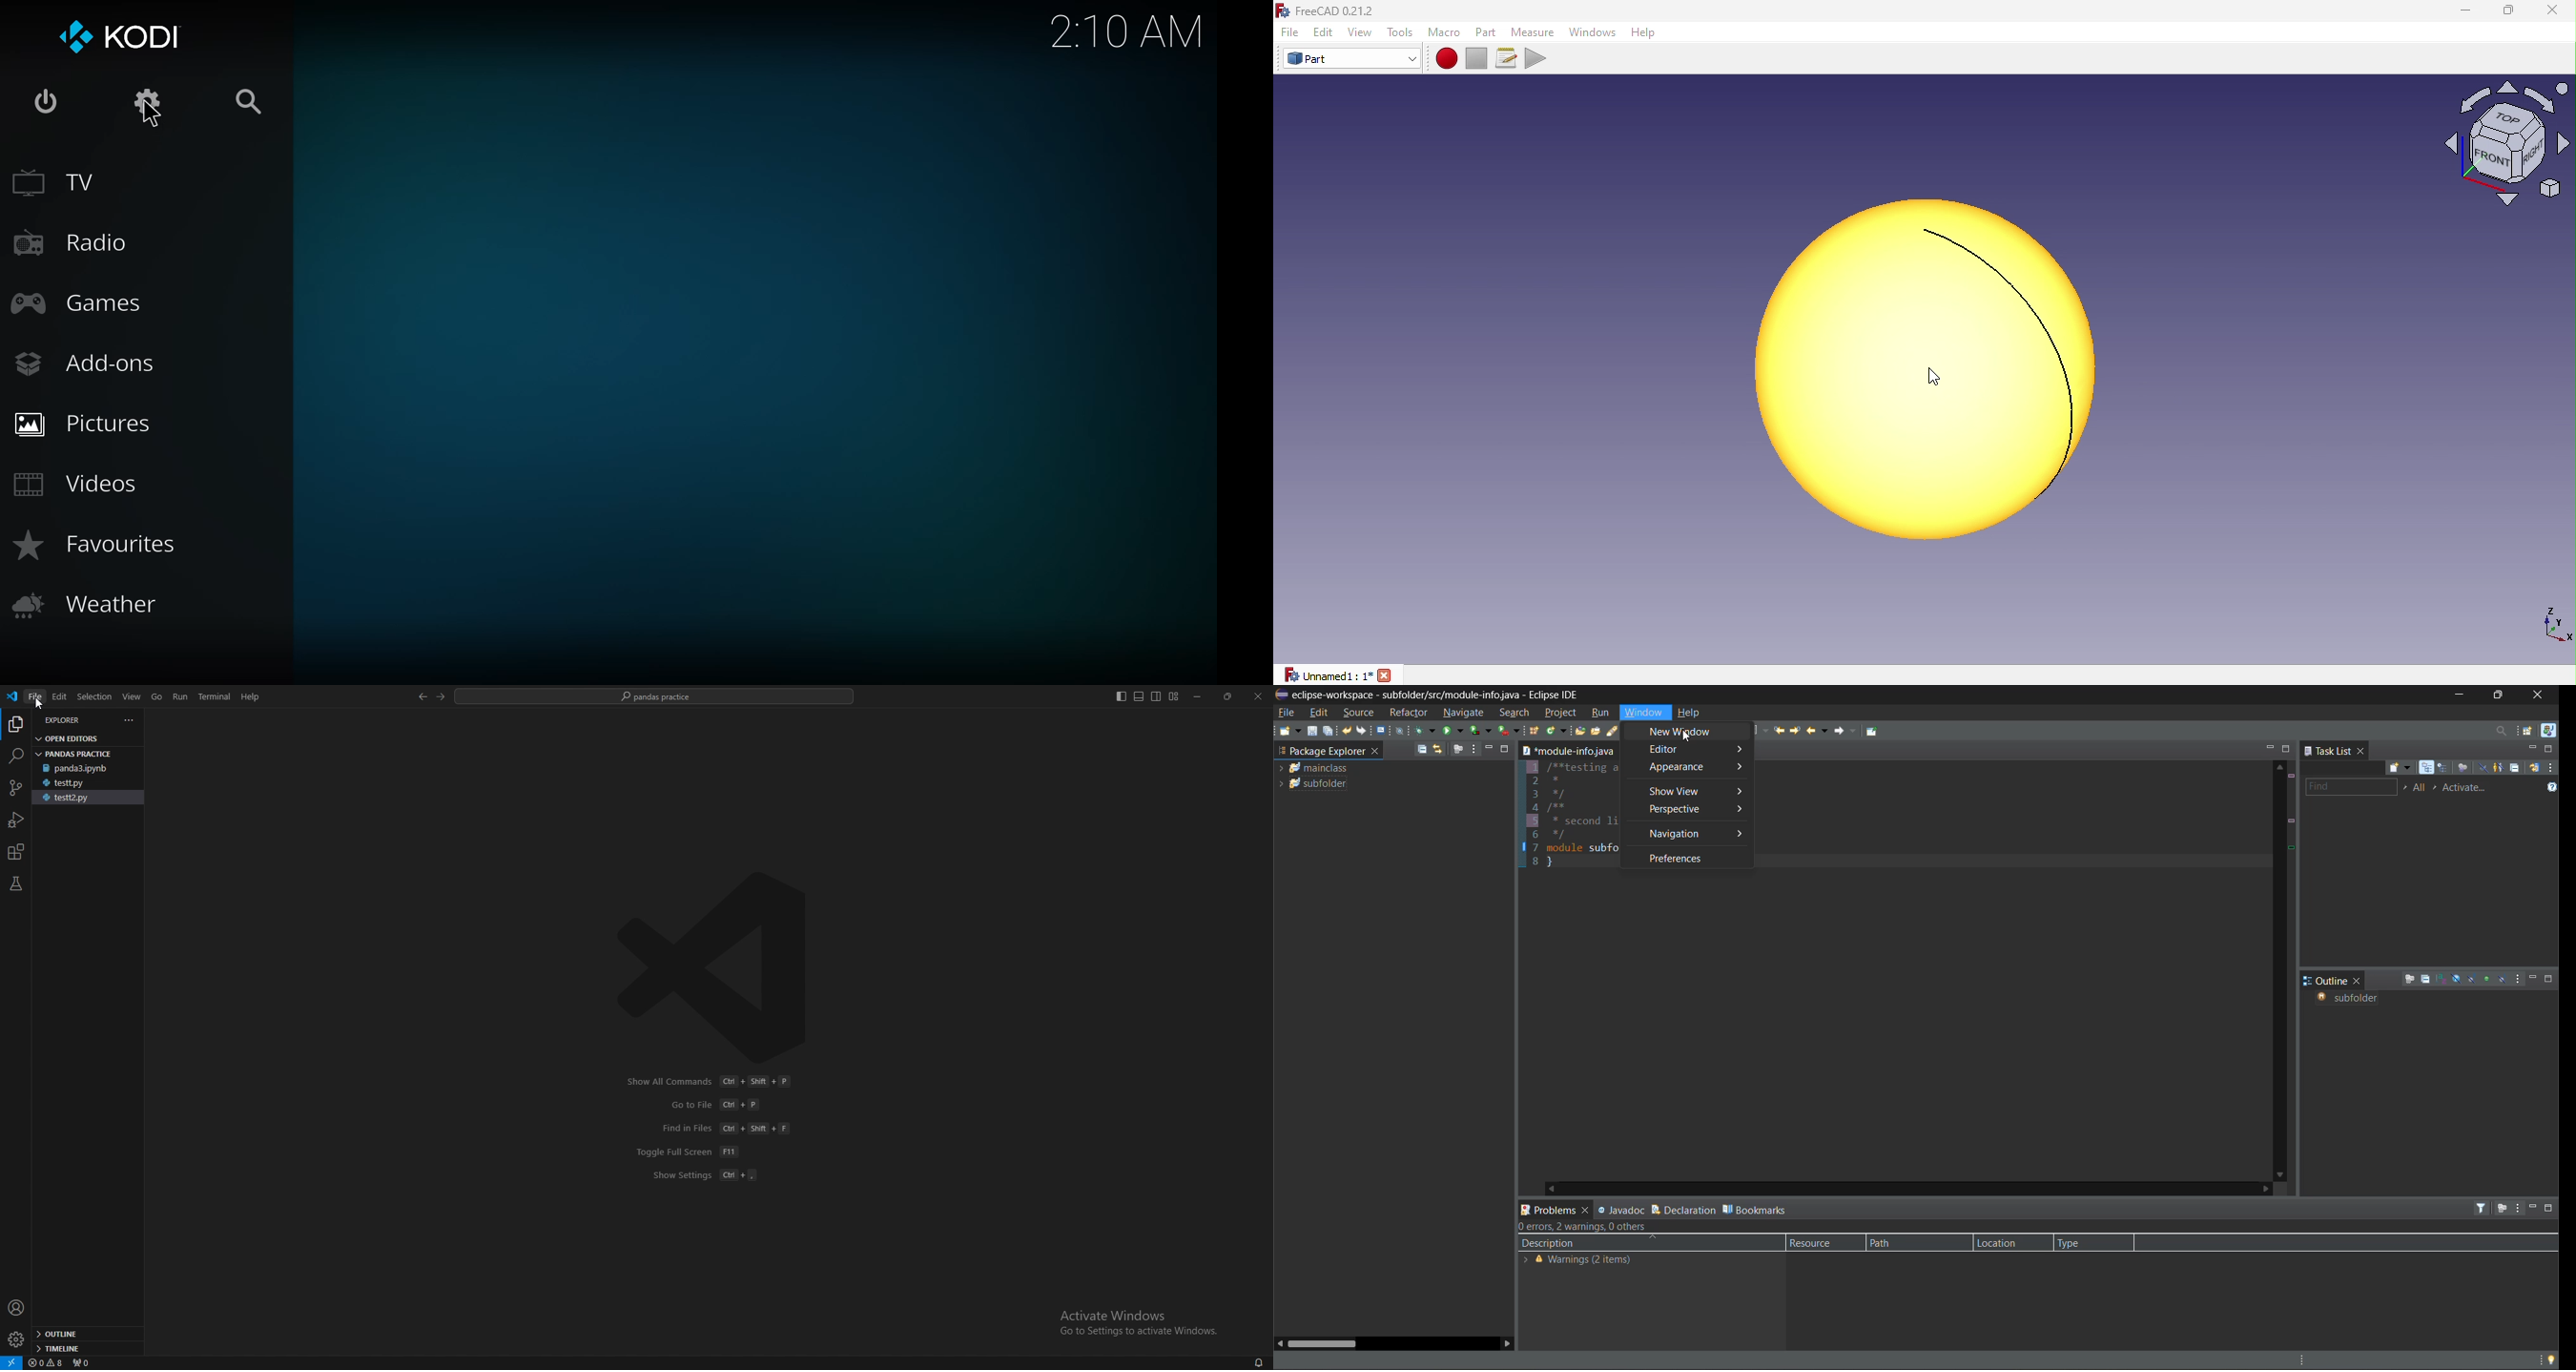 The width and height of the screenshot is (2576, 1372). I want to click on games, so click(78, 301).